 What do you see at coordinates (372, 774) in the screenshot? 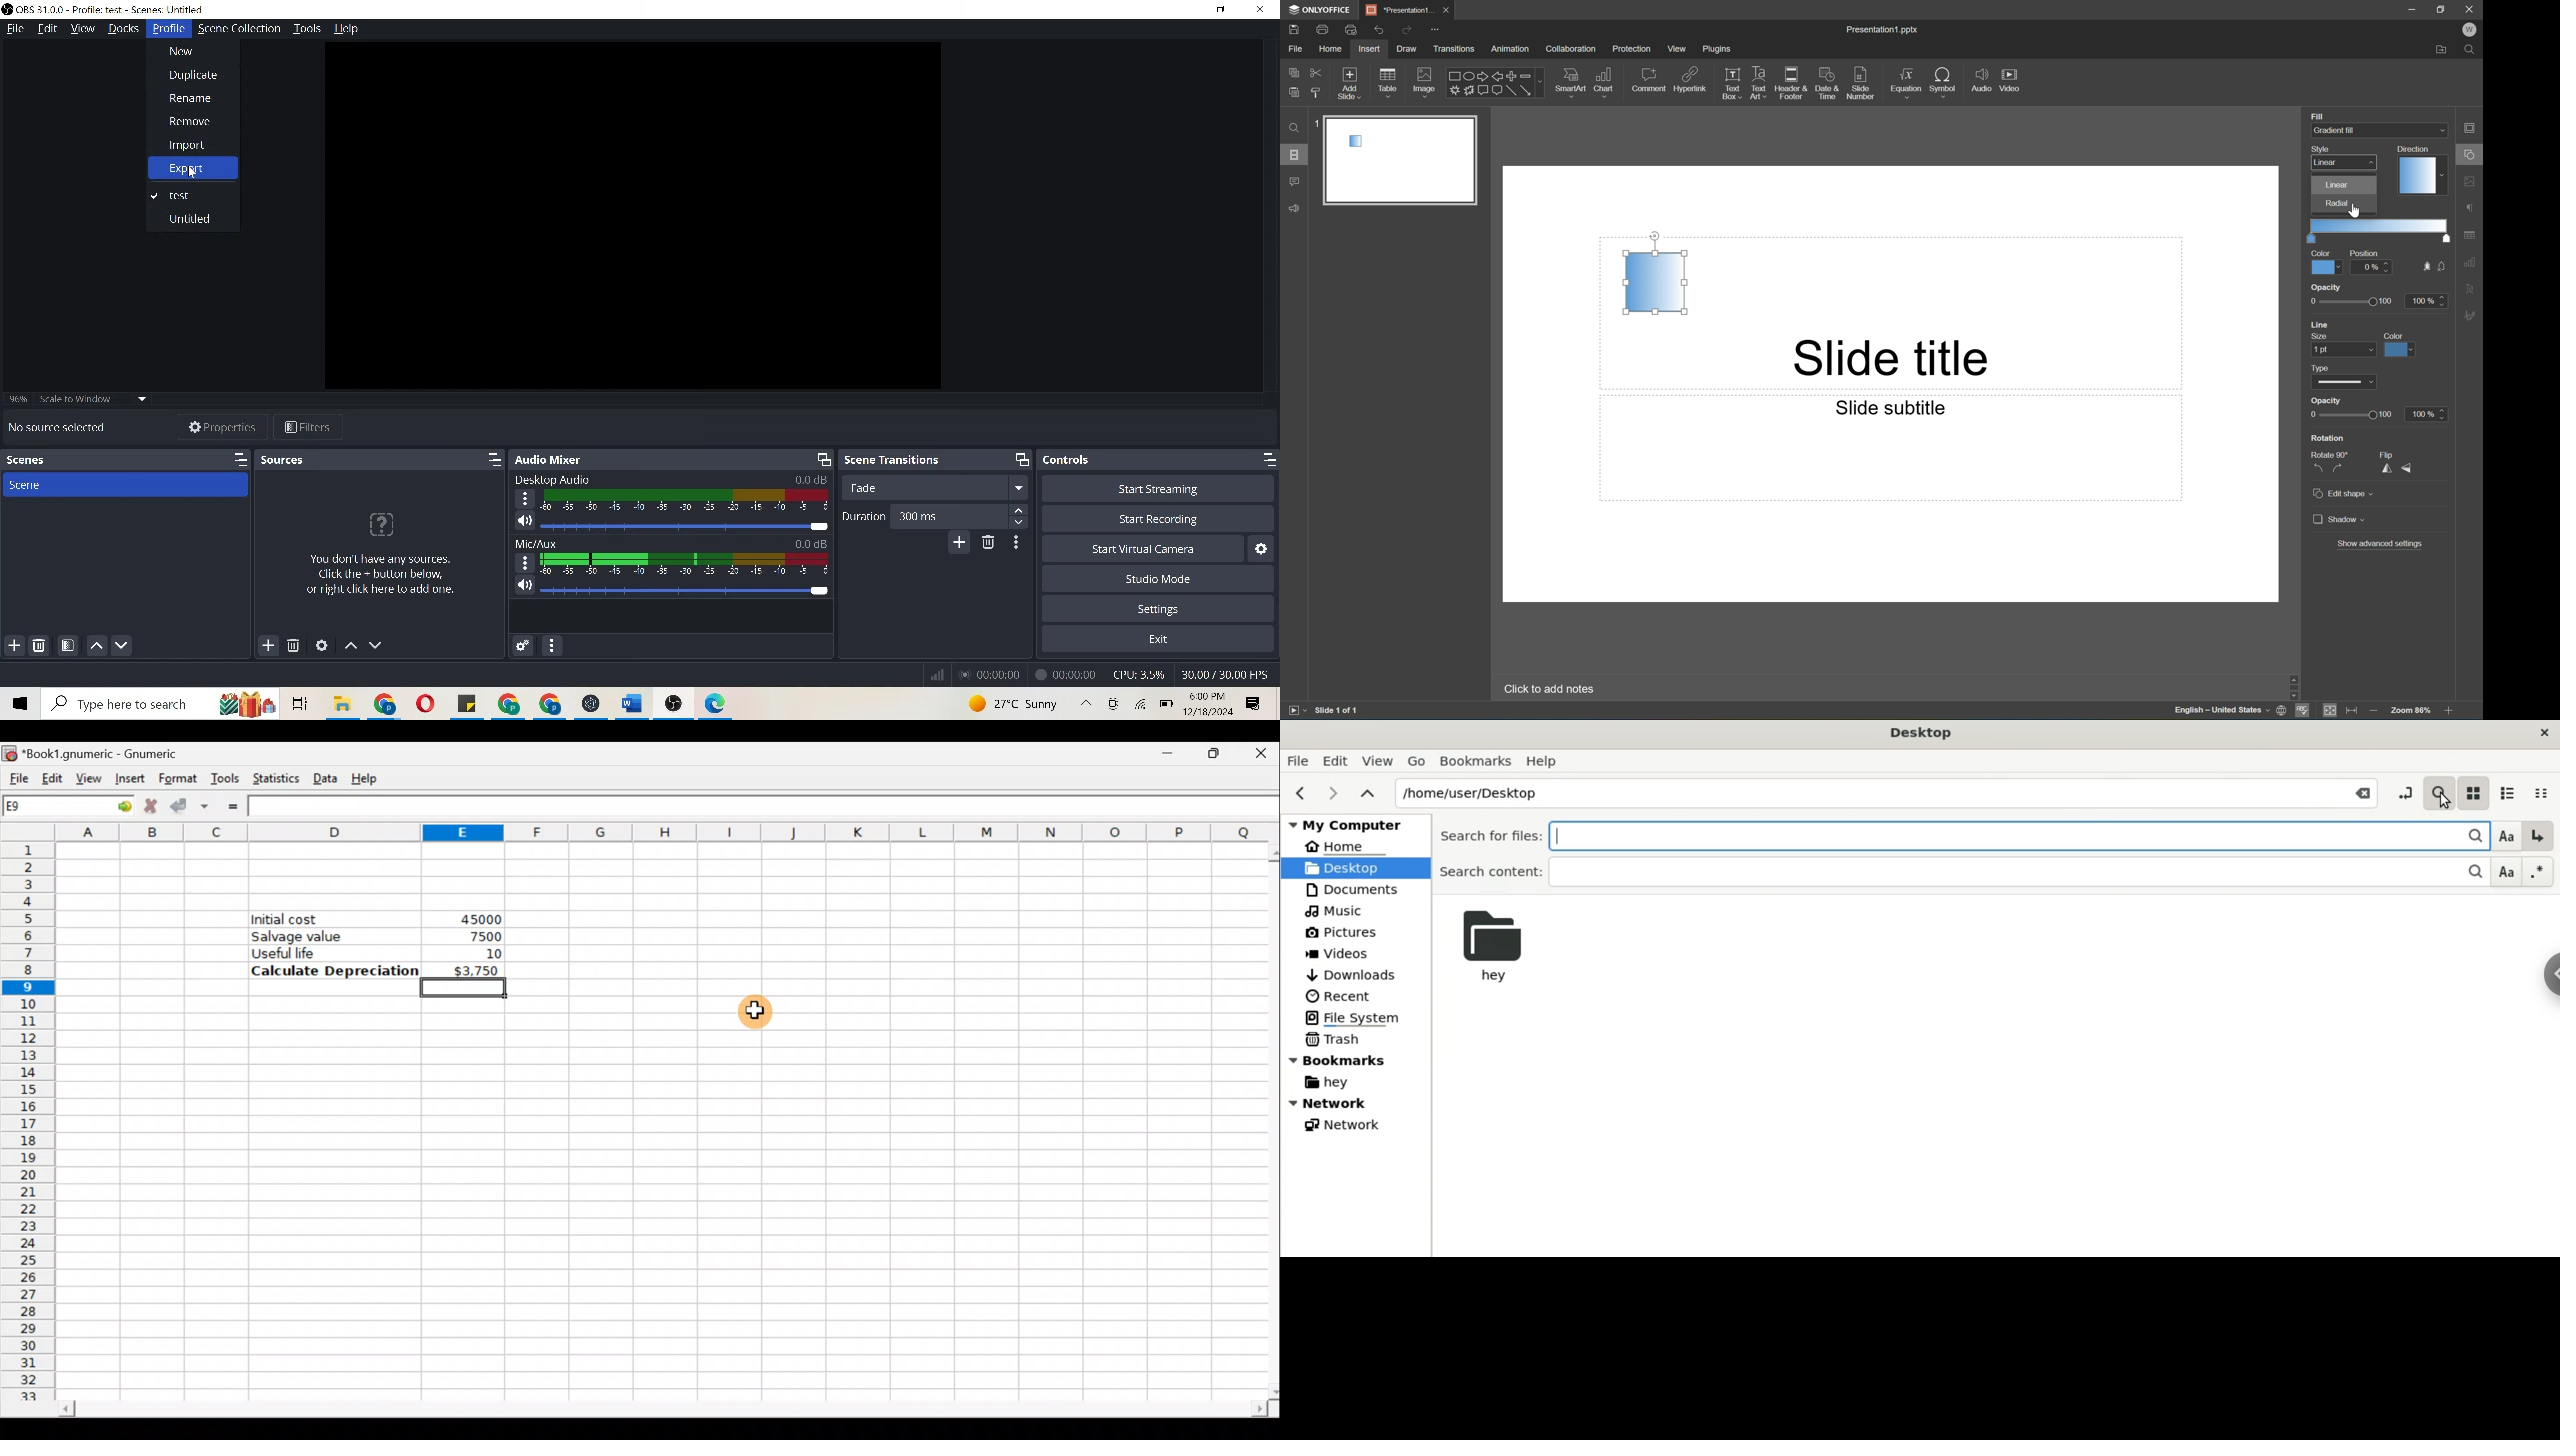
I see `Help` at bounding box center [372, 774].